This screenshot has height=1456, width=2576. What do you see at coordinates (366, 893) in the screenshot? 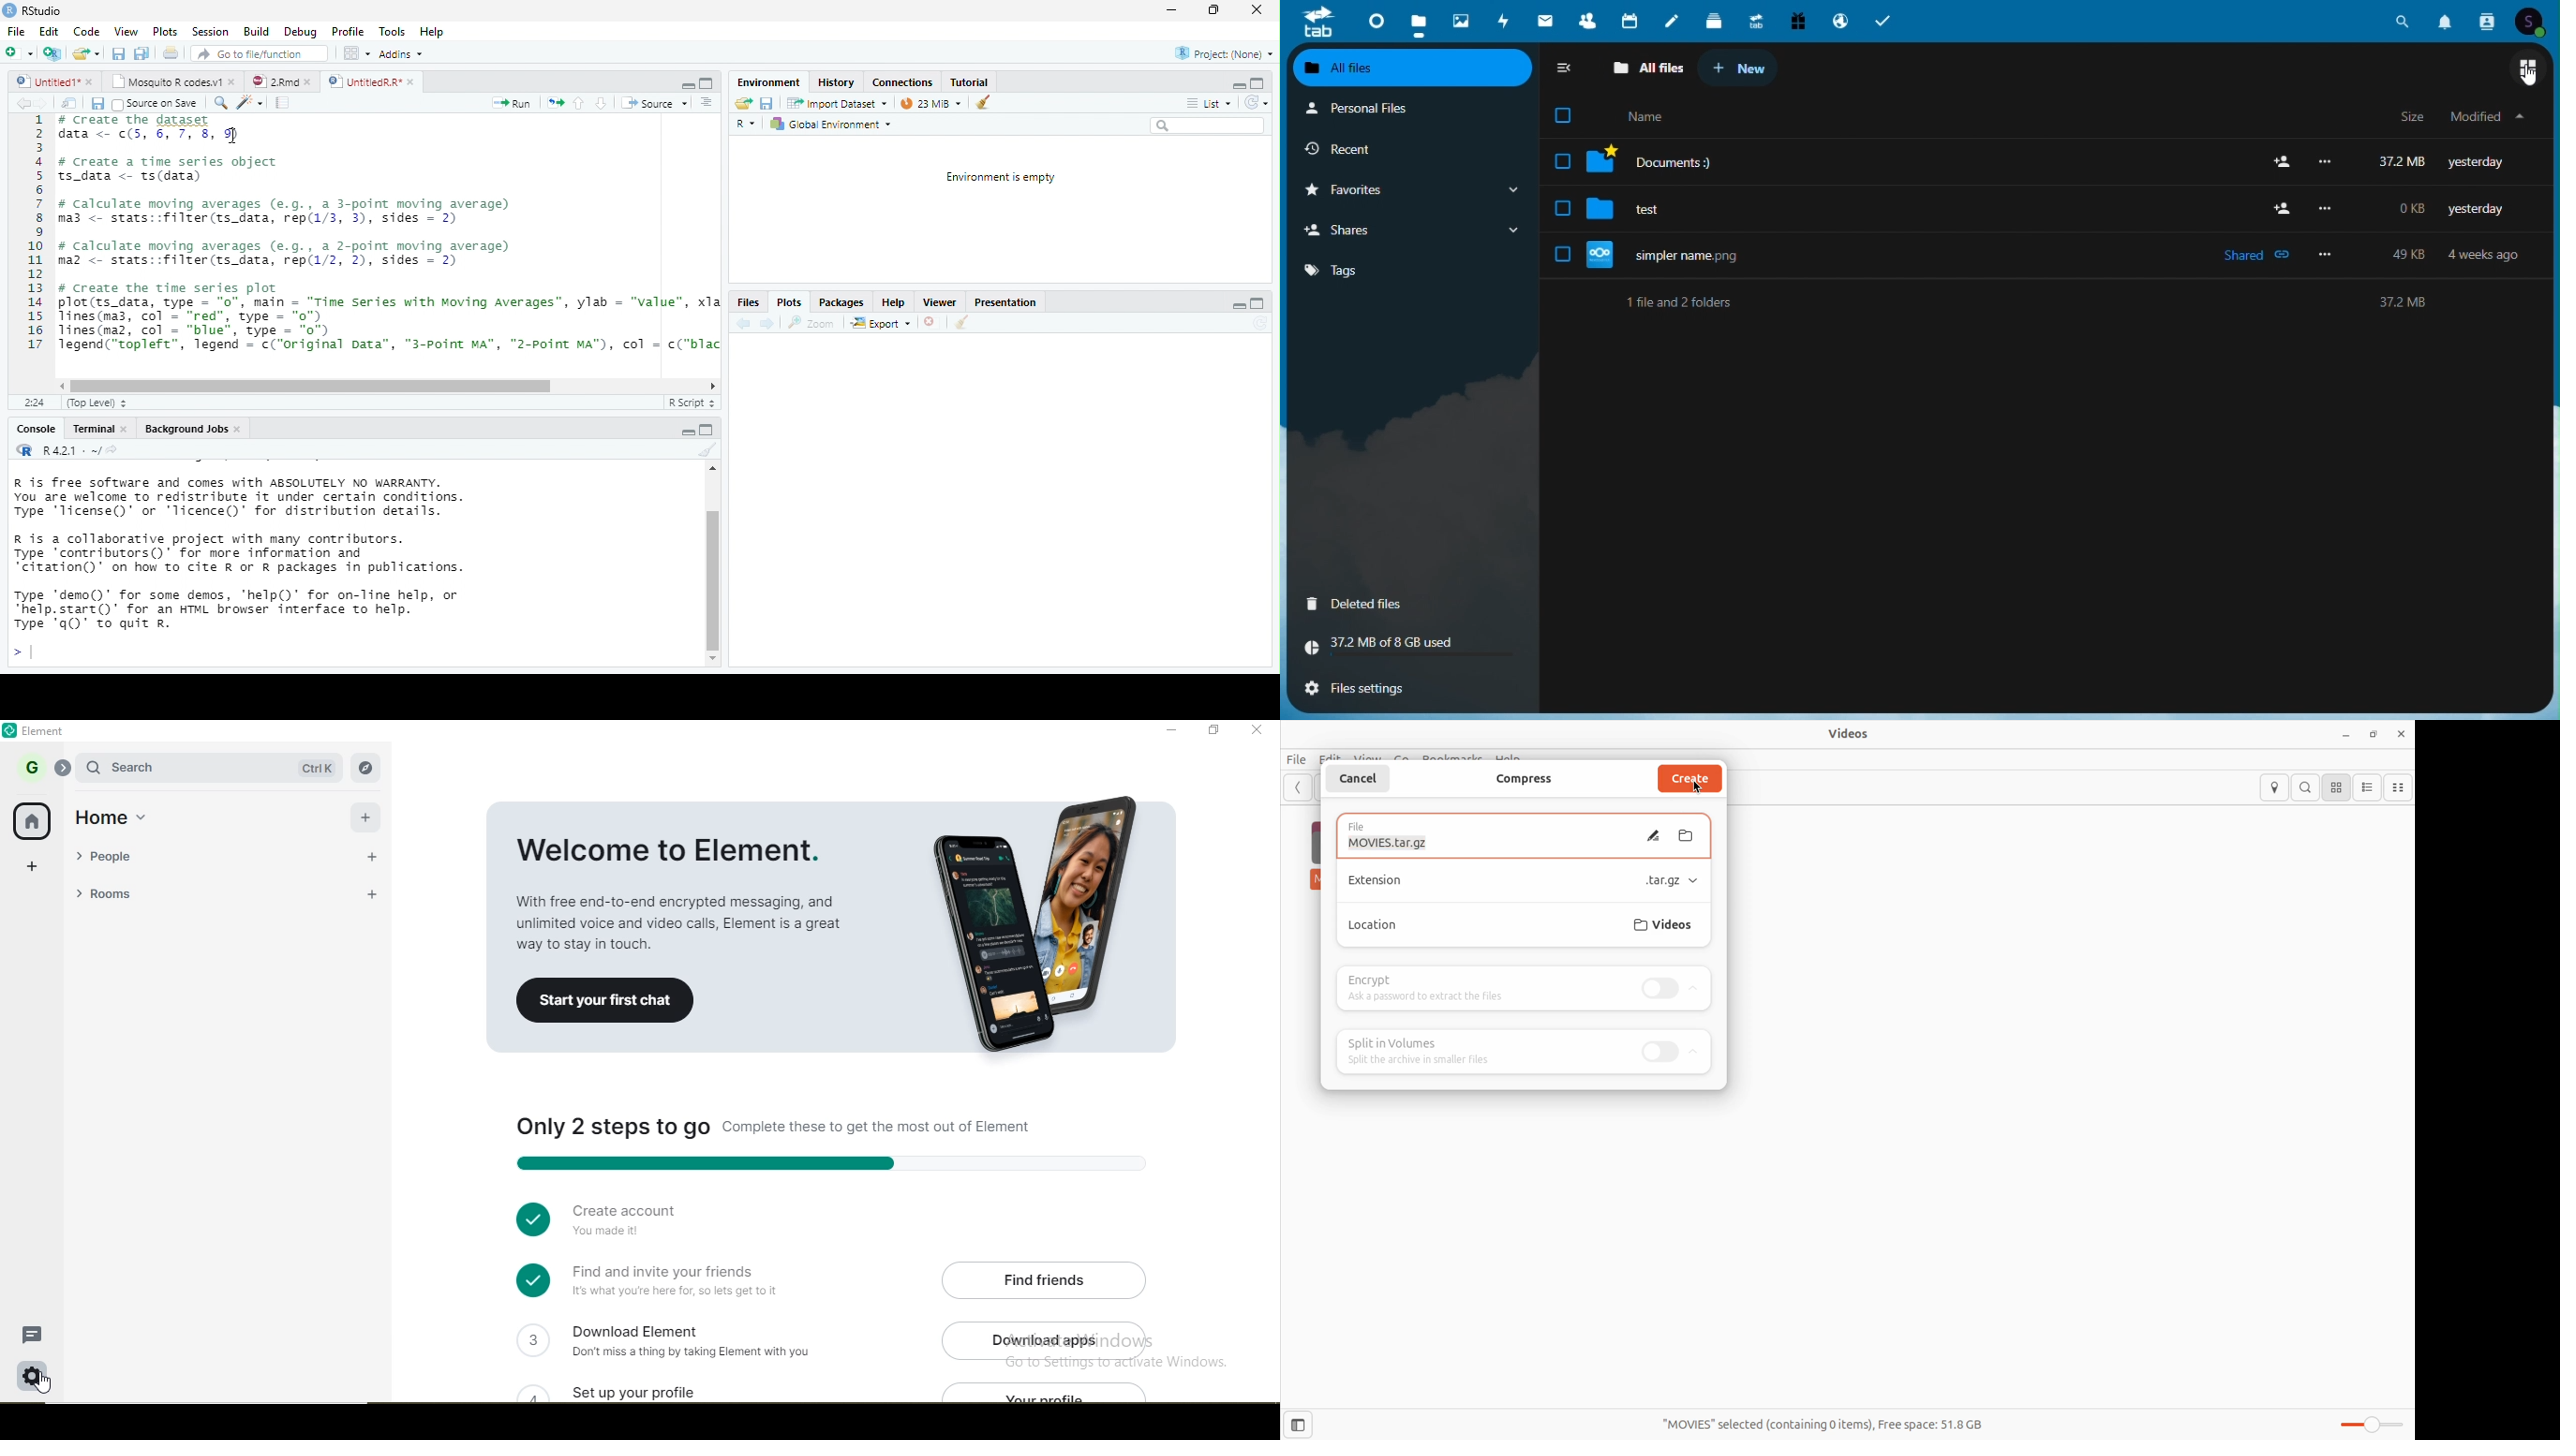
I see `add rooms` at bounding box center [366, 893].